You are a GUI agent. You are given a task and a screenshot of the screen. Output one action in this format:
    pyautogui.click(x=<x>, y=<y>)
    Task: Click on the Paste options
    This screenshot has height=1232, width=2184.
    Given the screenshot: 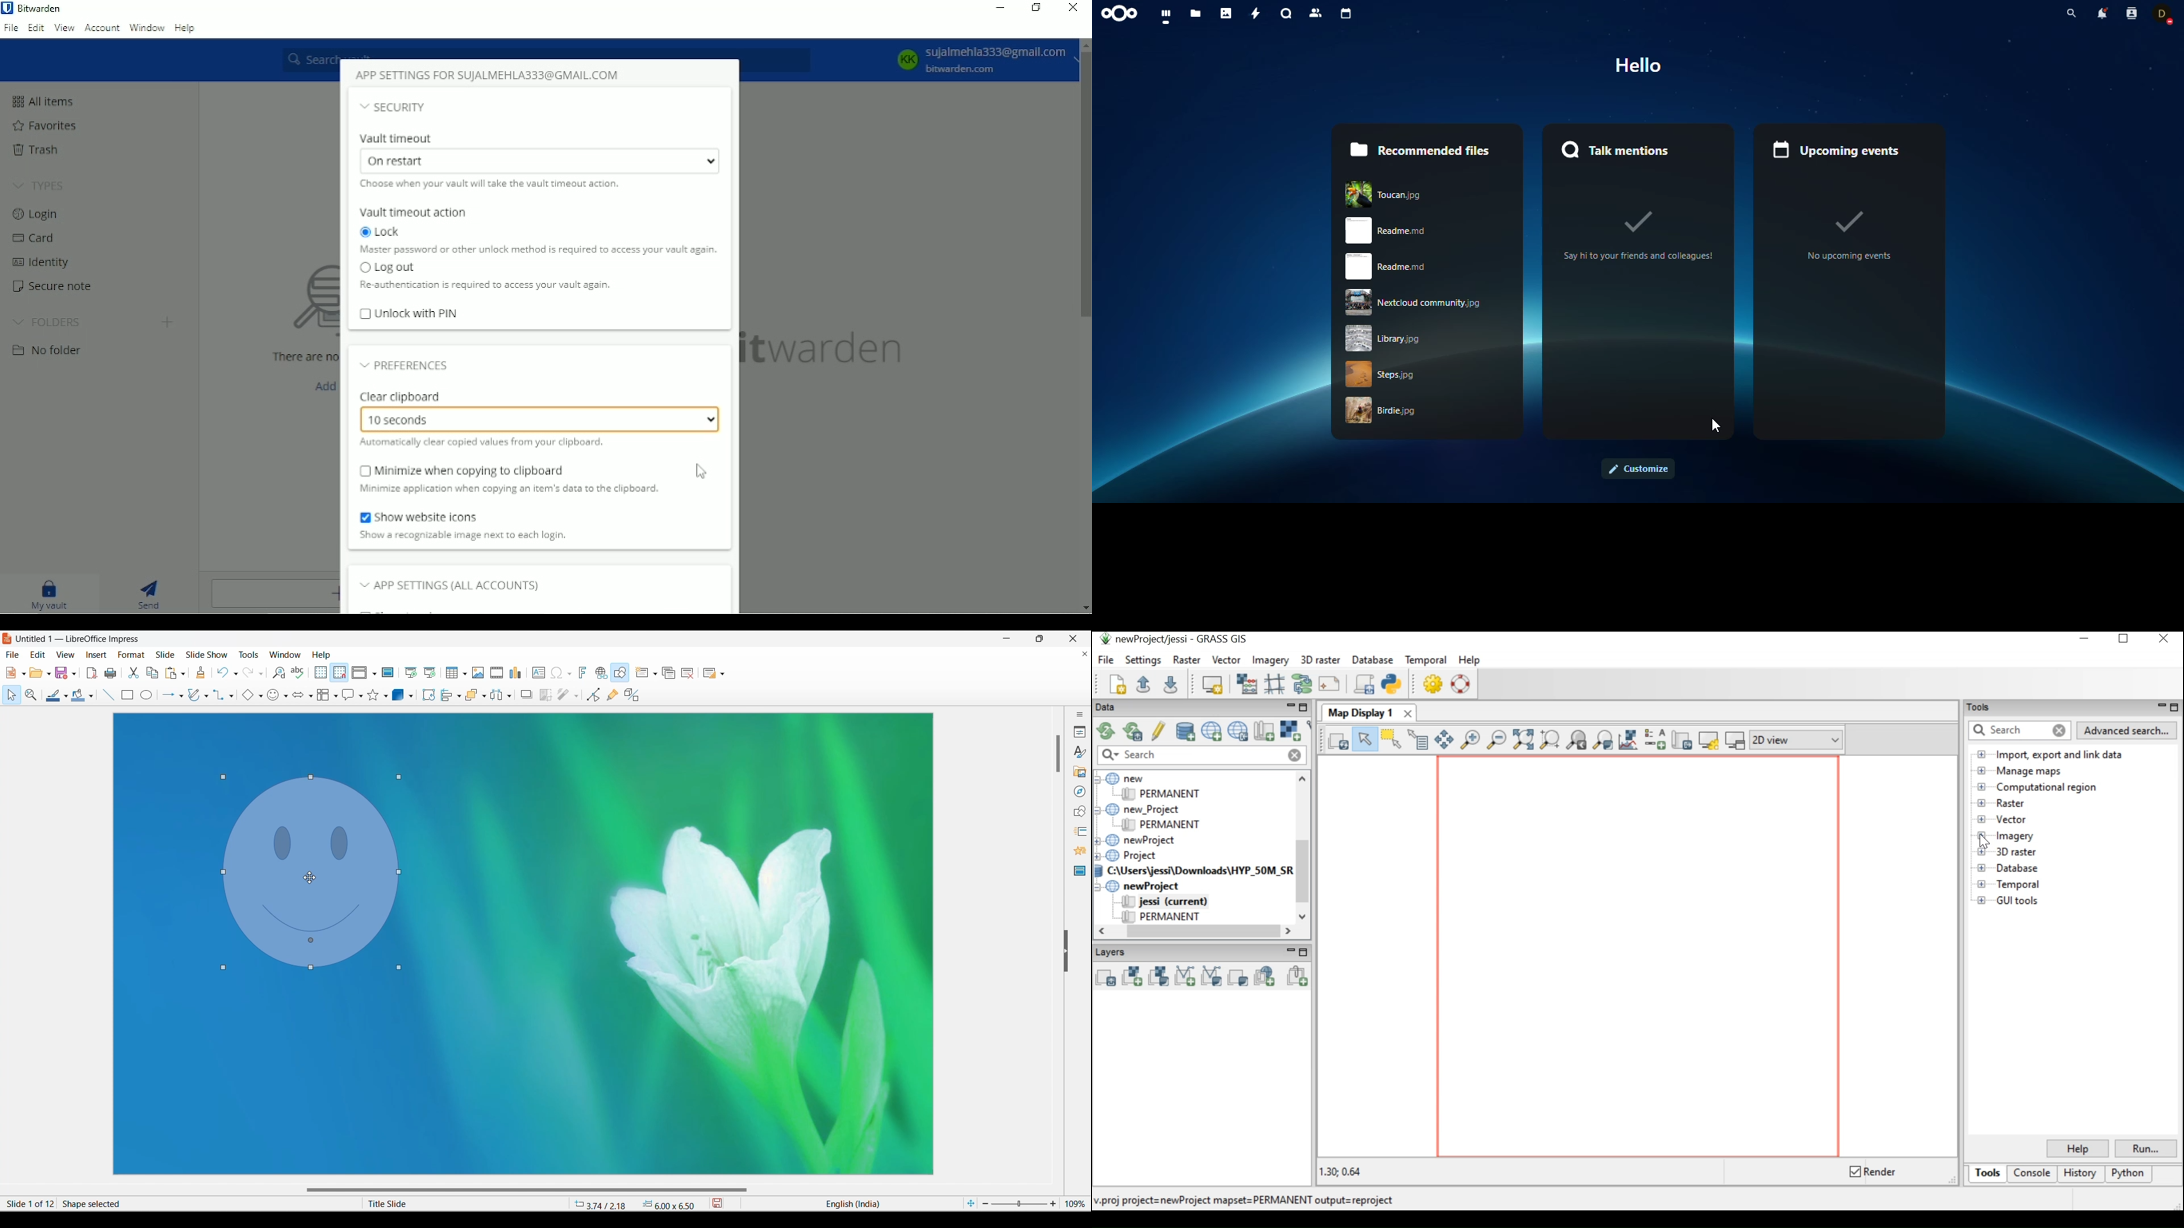 What is the action you would take?
    pyautogui.click(x=183, y=674)
    